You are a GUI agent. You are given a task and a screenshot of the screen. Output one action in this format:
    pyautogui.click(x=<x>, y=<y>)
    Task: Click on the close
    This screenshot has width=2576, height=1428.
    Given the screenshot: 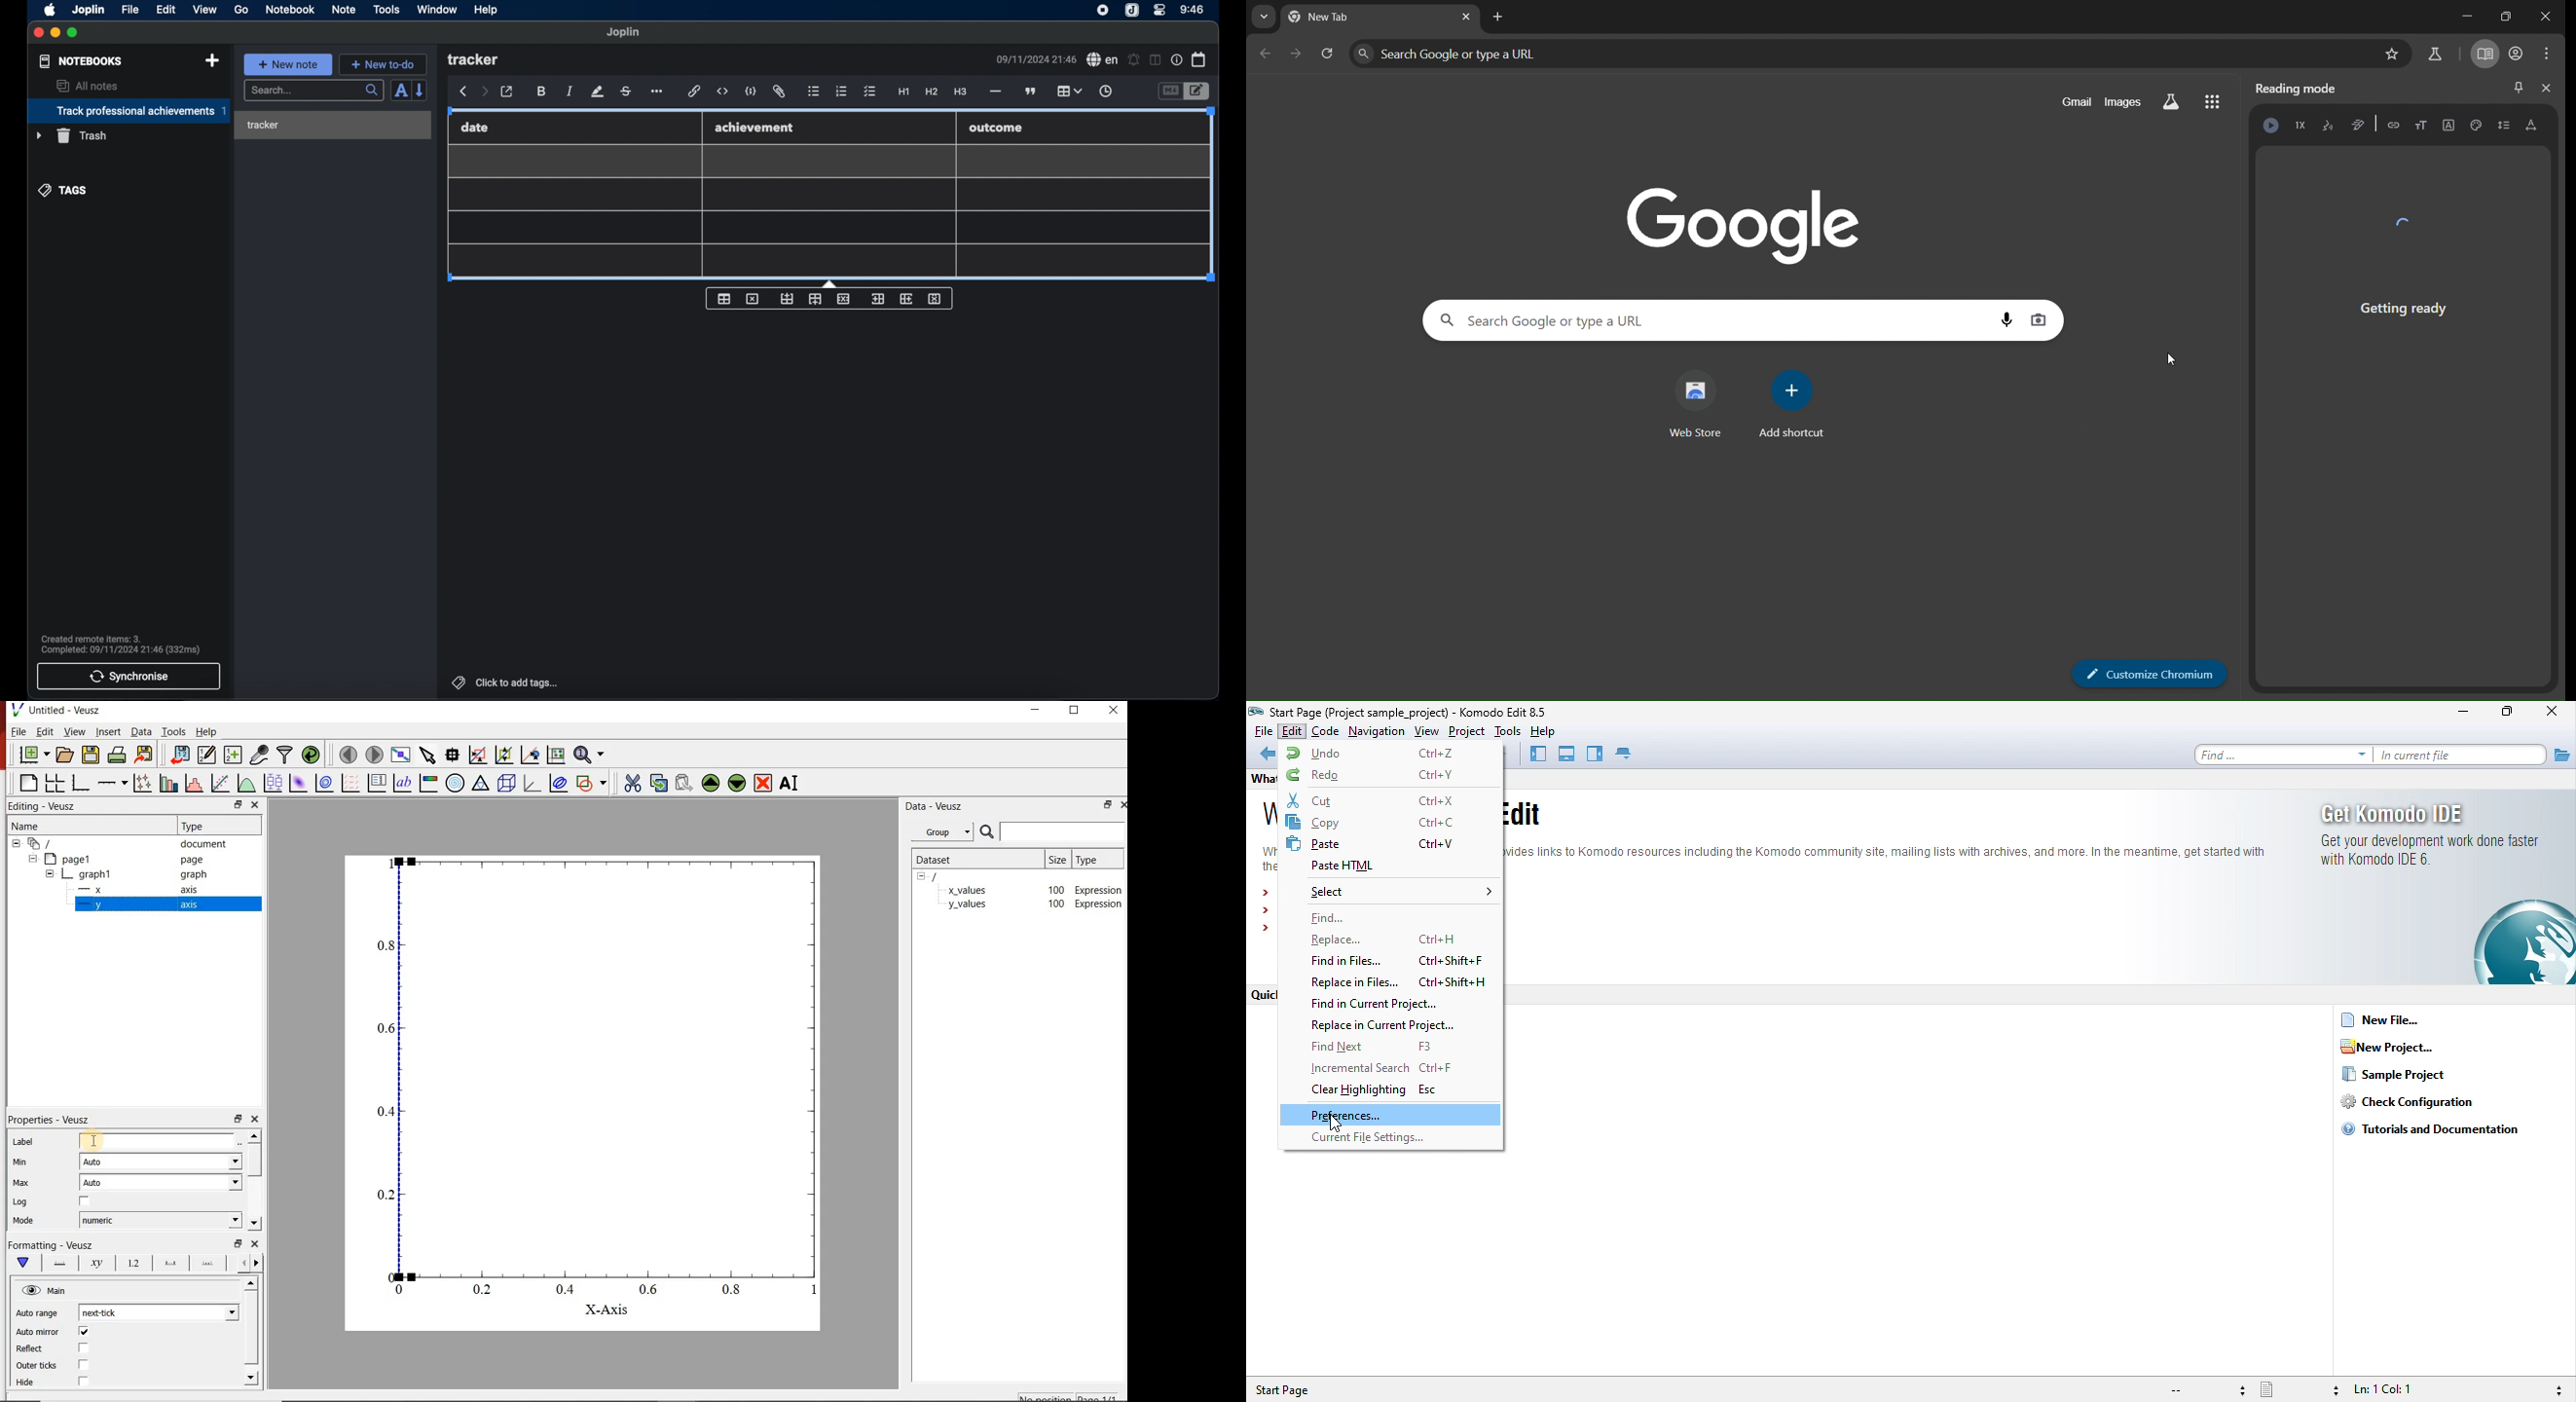 What is the action you would take?
    pyautogui.click(x=1116, y=712)
    